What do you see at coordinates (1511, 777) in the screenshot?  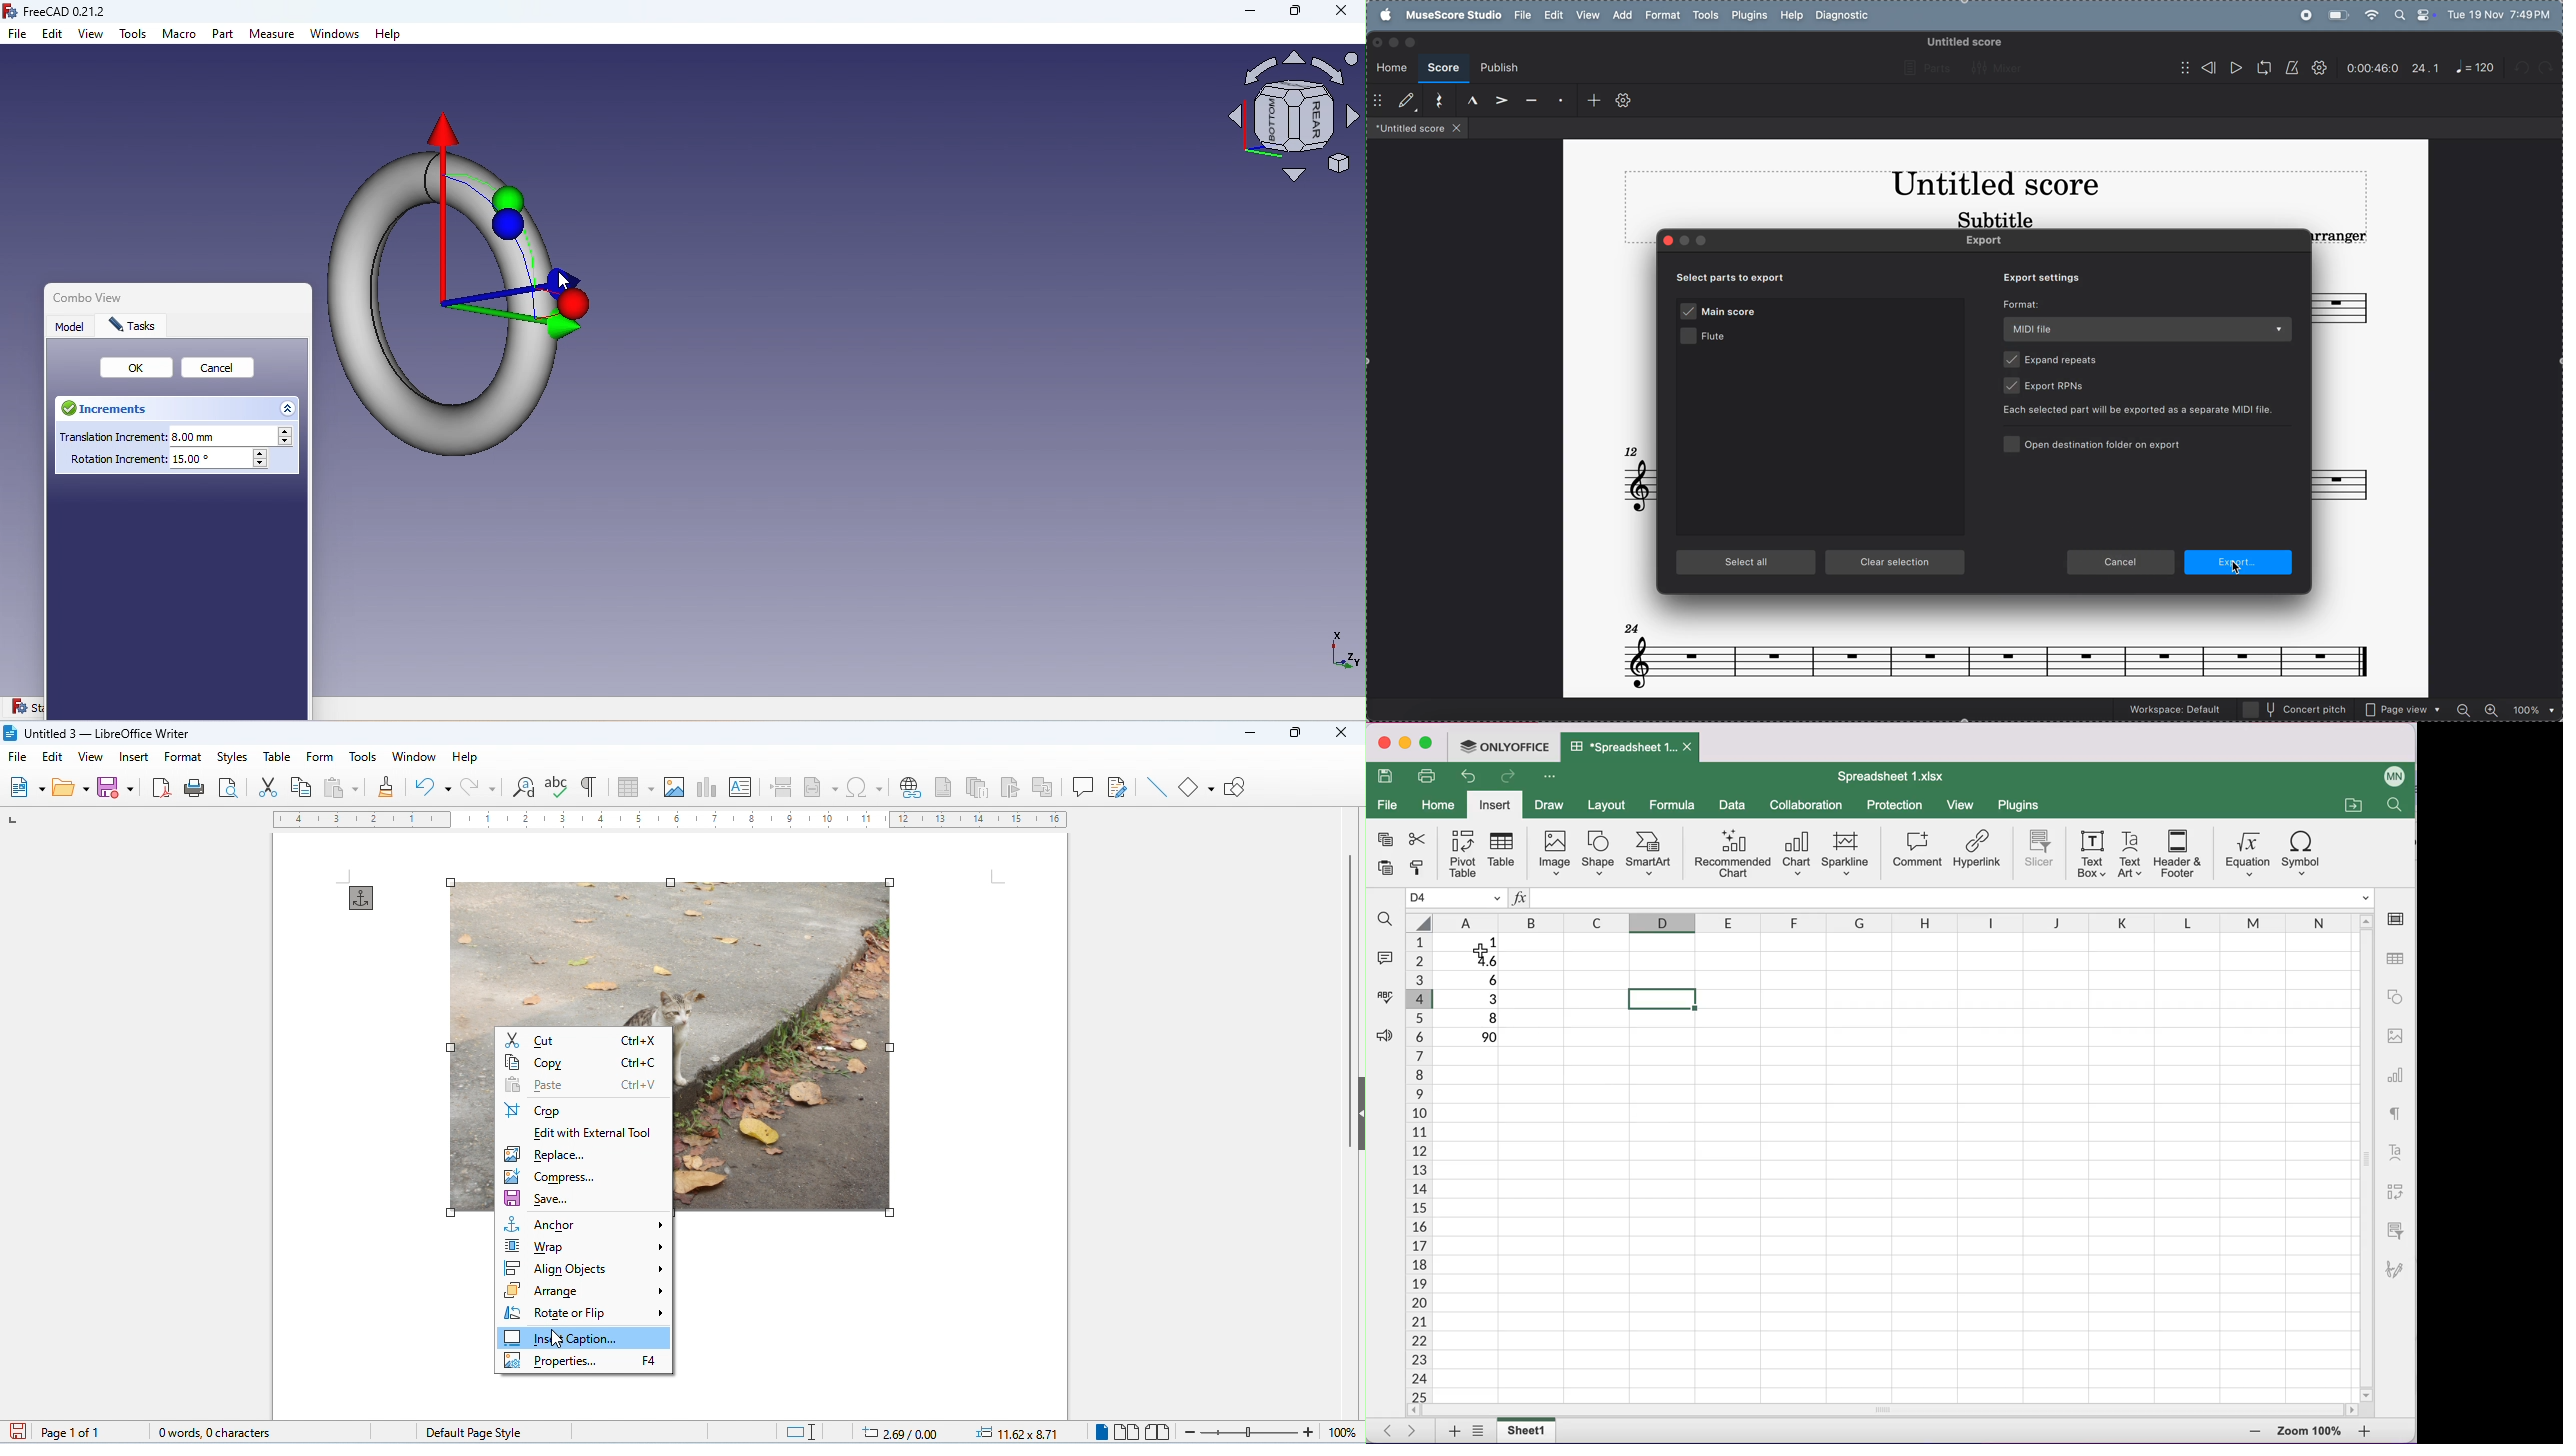 I see `redo` at bounding box center [1511, 777].